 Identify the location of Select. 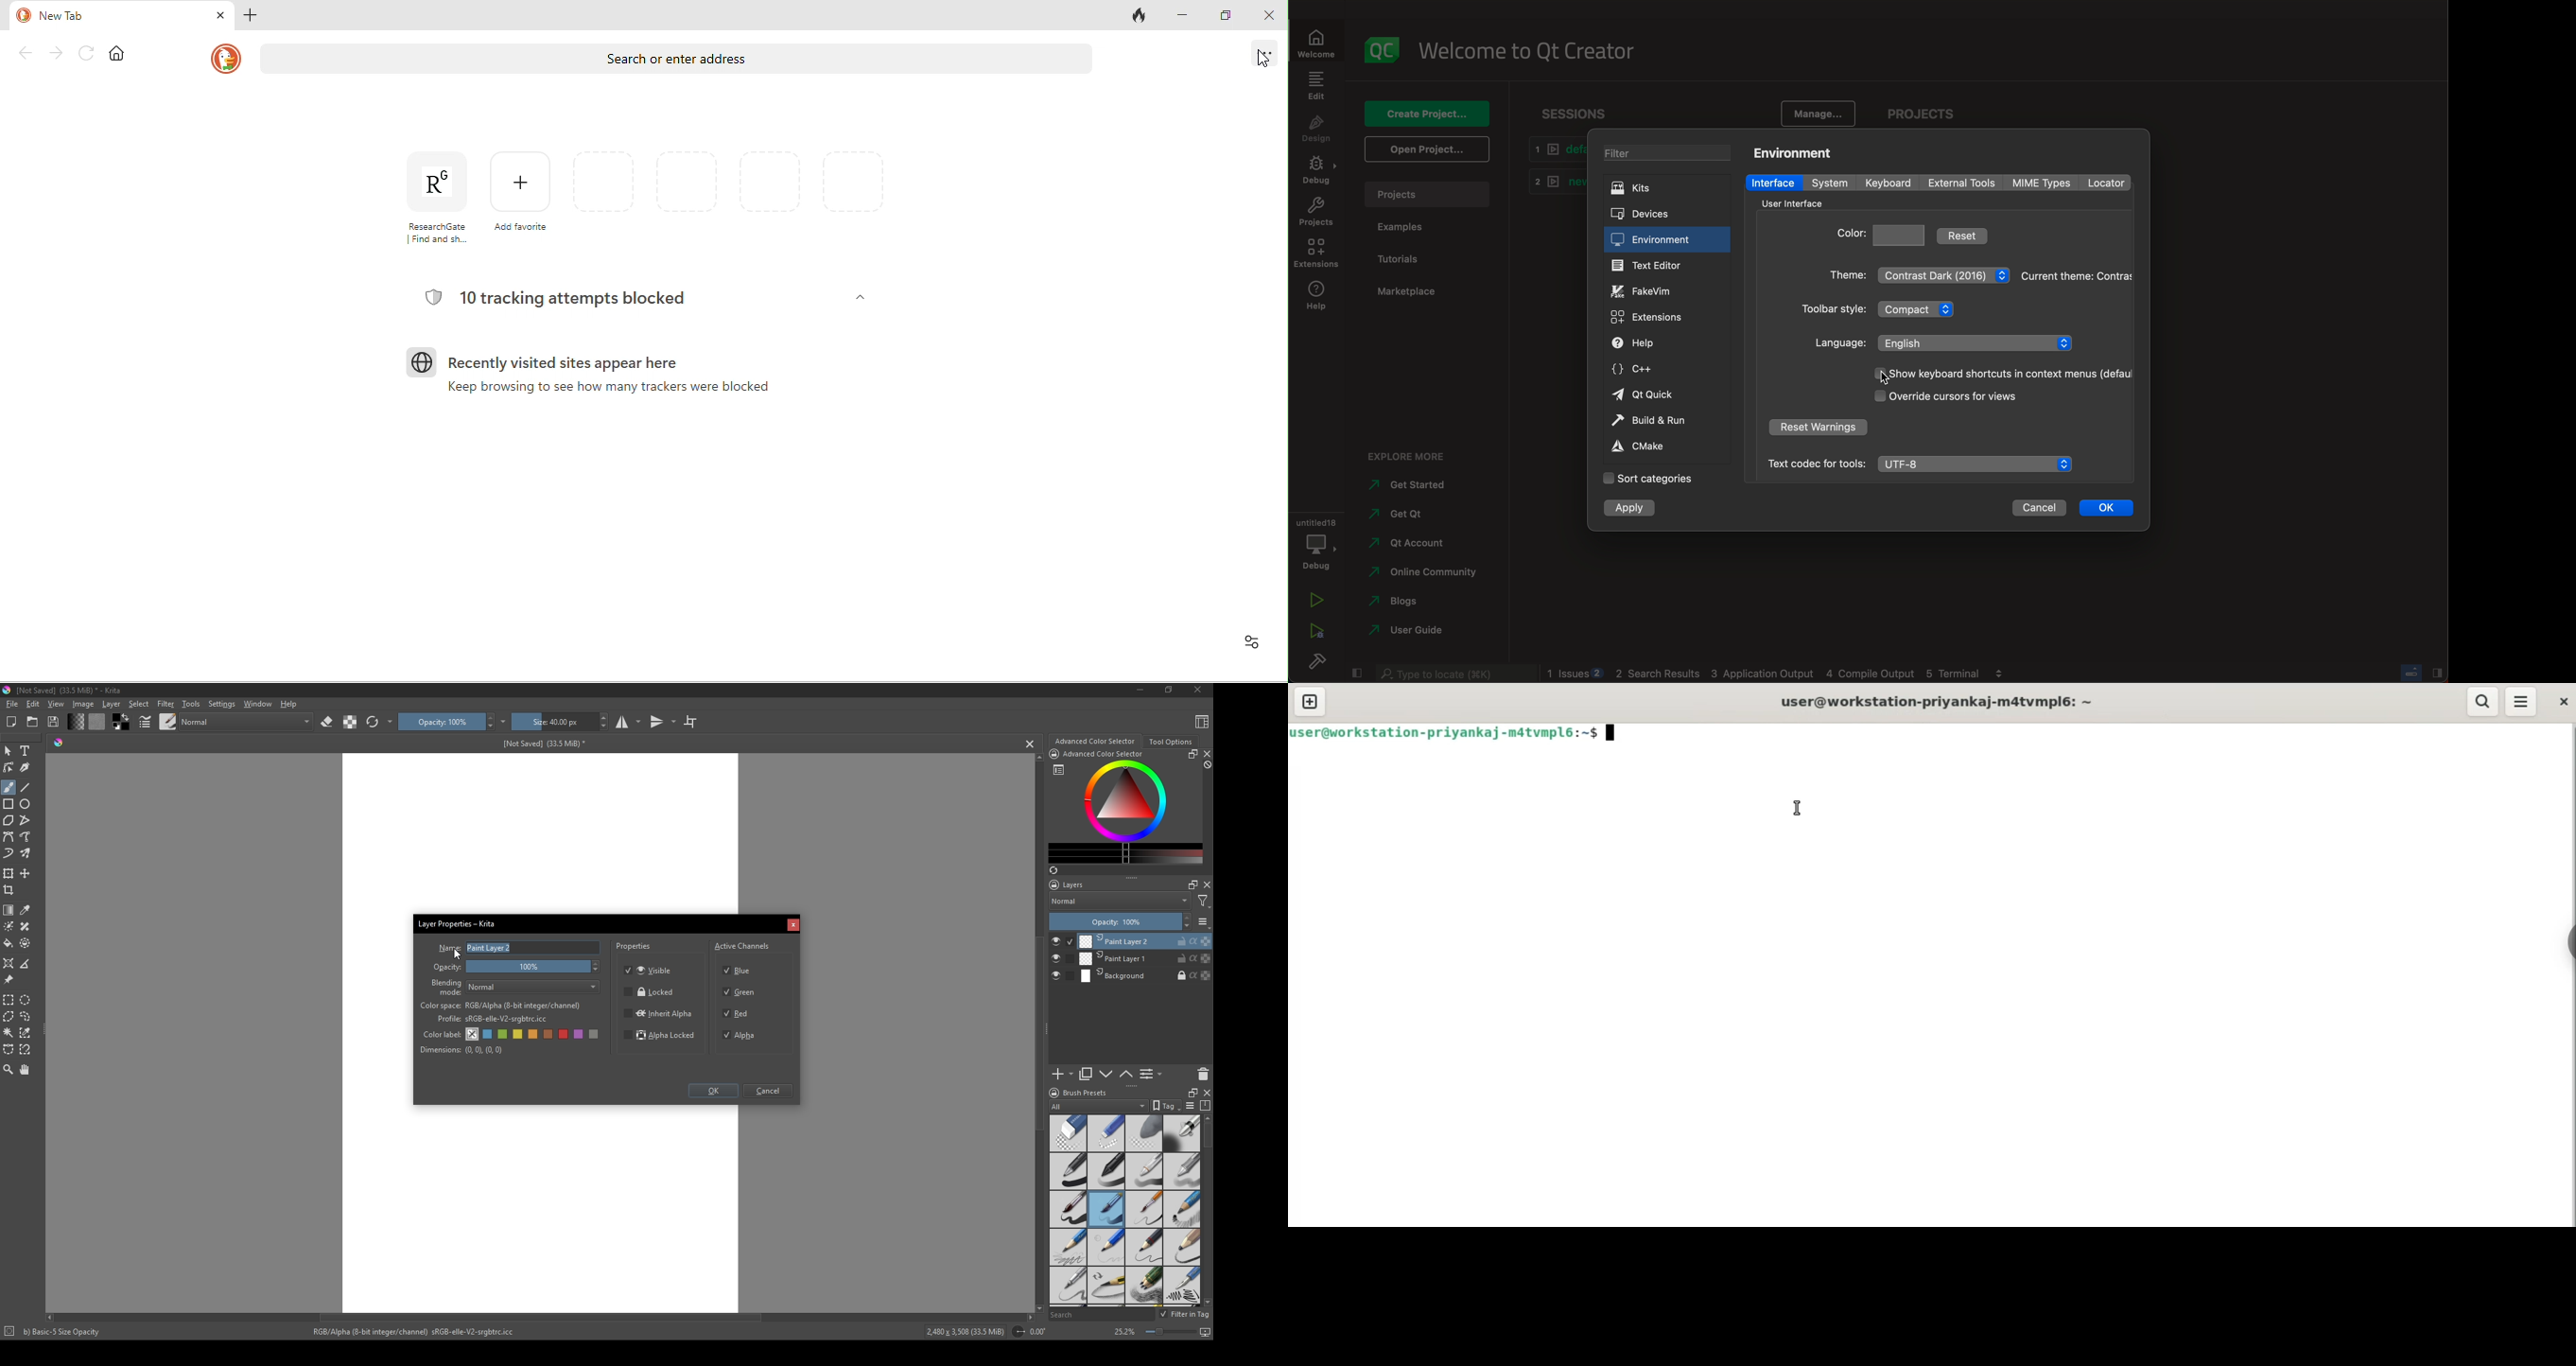
(139, 704).